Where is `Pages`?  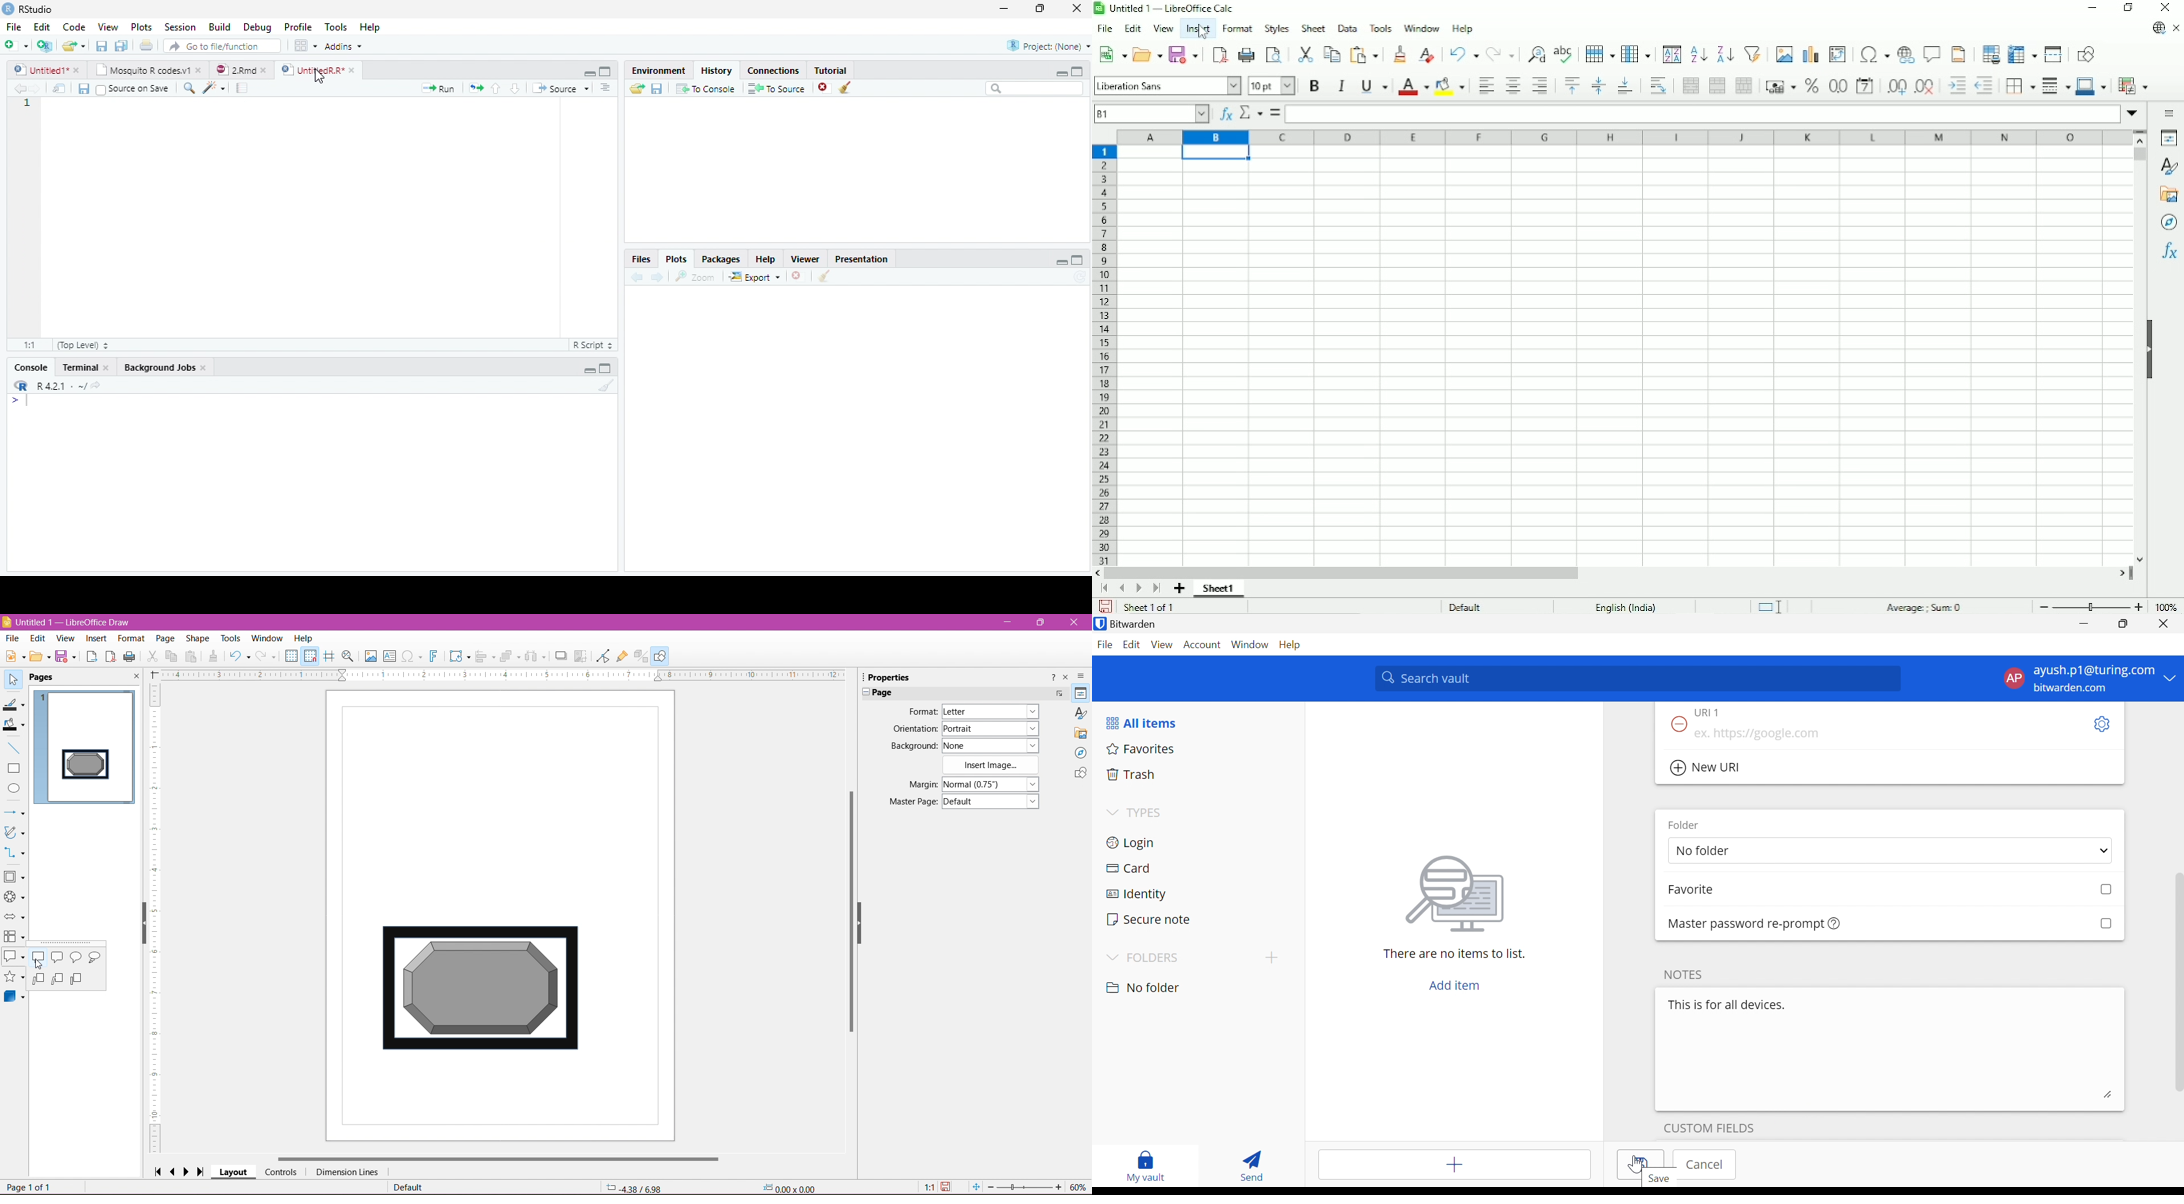 Pages is located at coordinates (242, 88).